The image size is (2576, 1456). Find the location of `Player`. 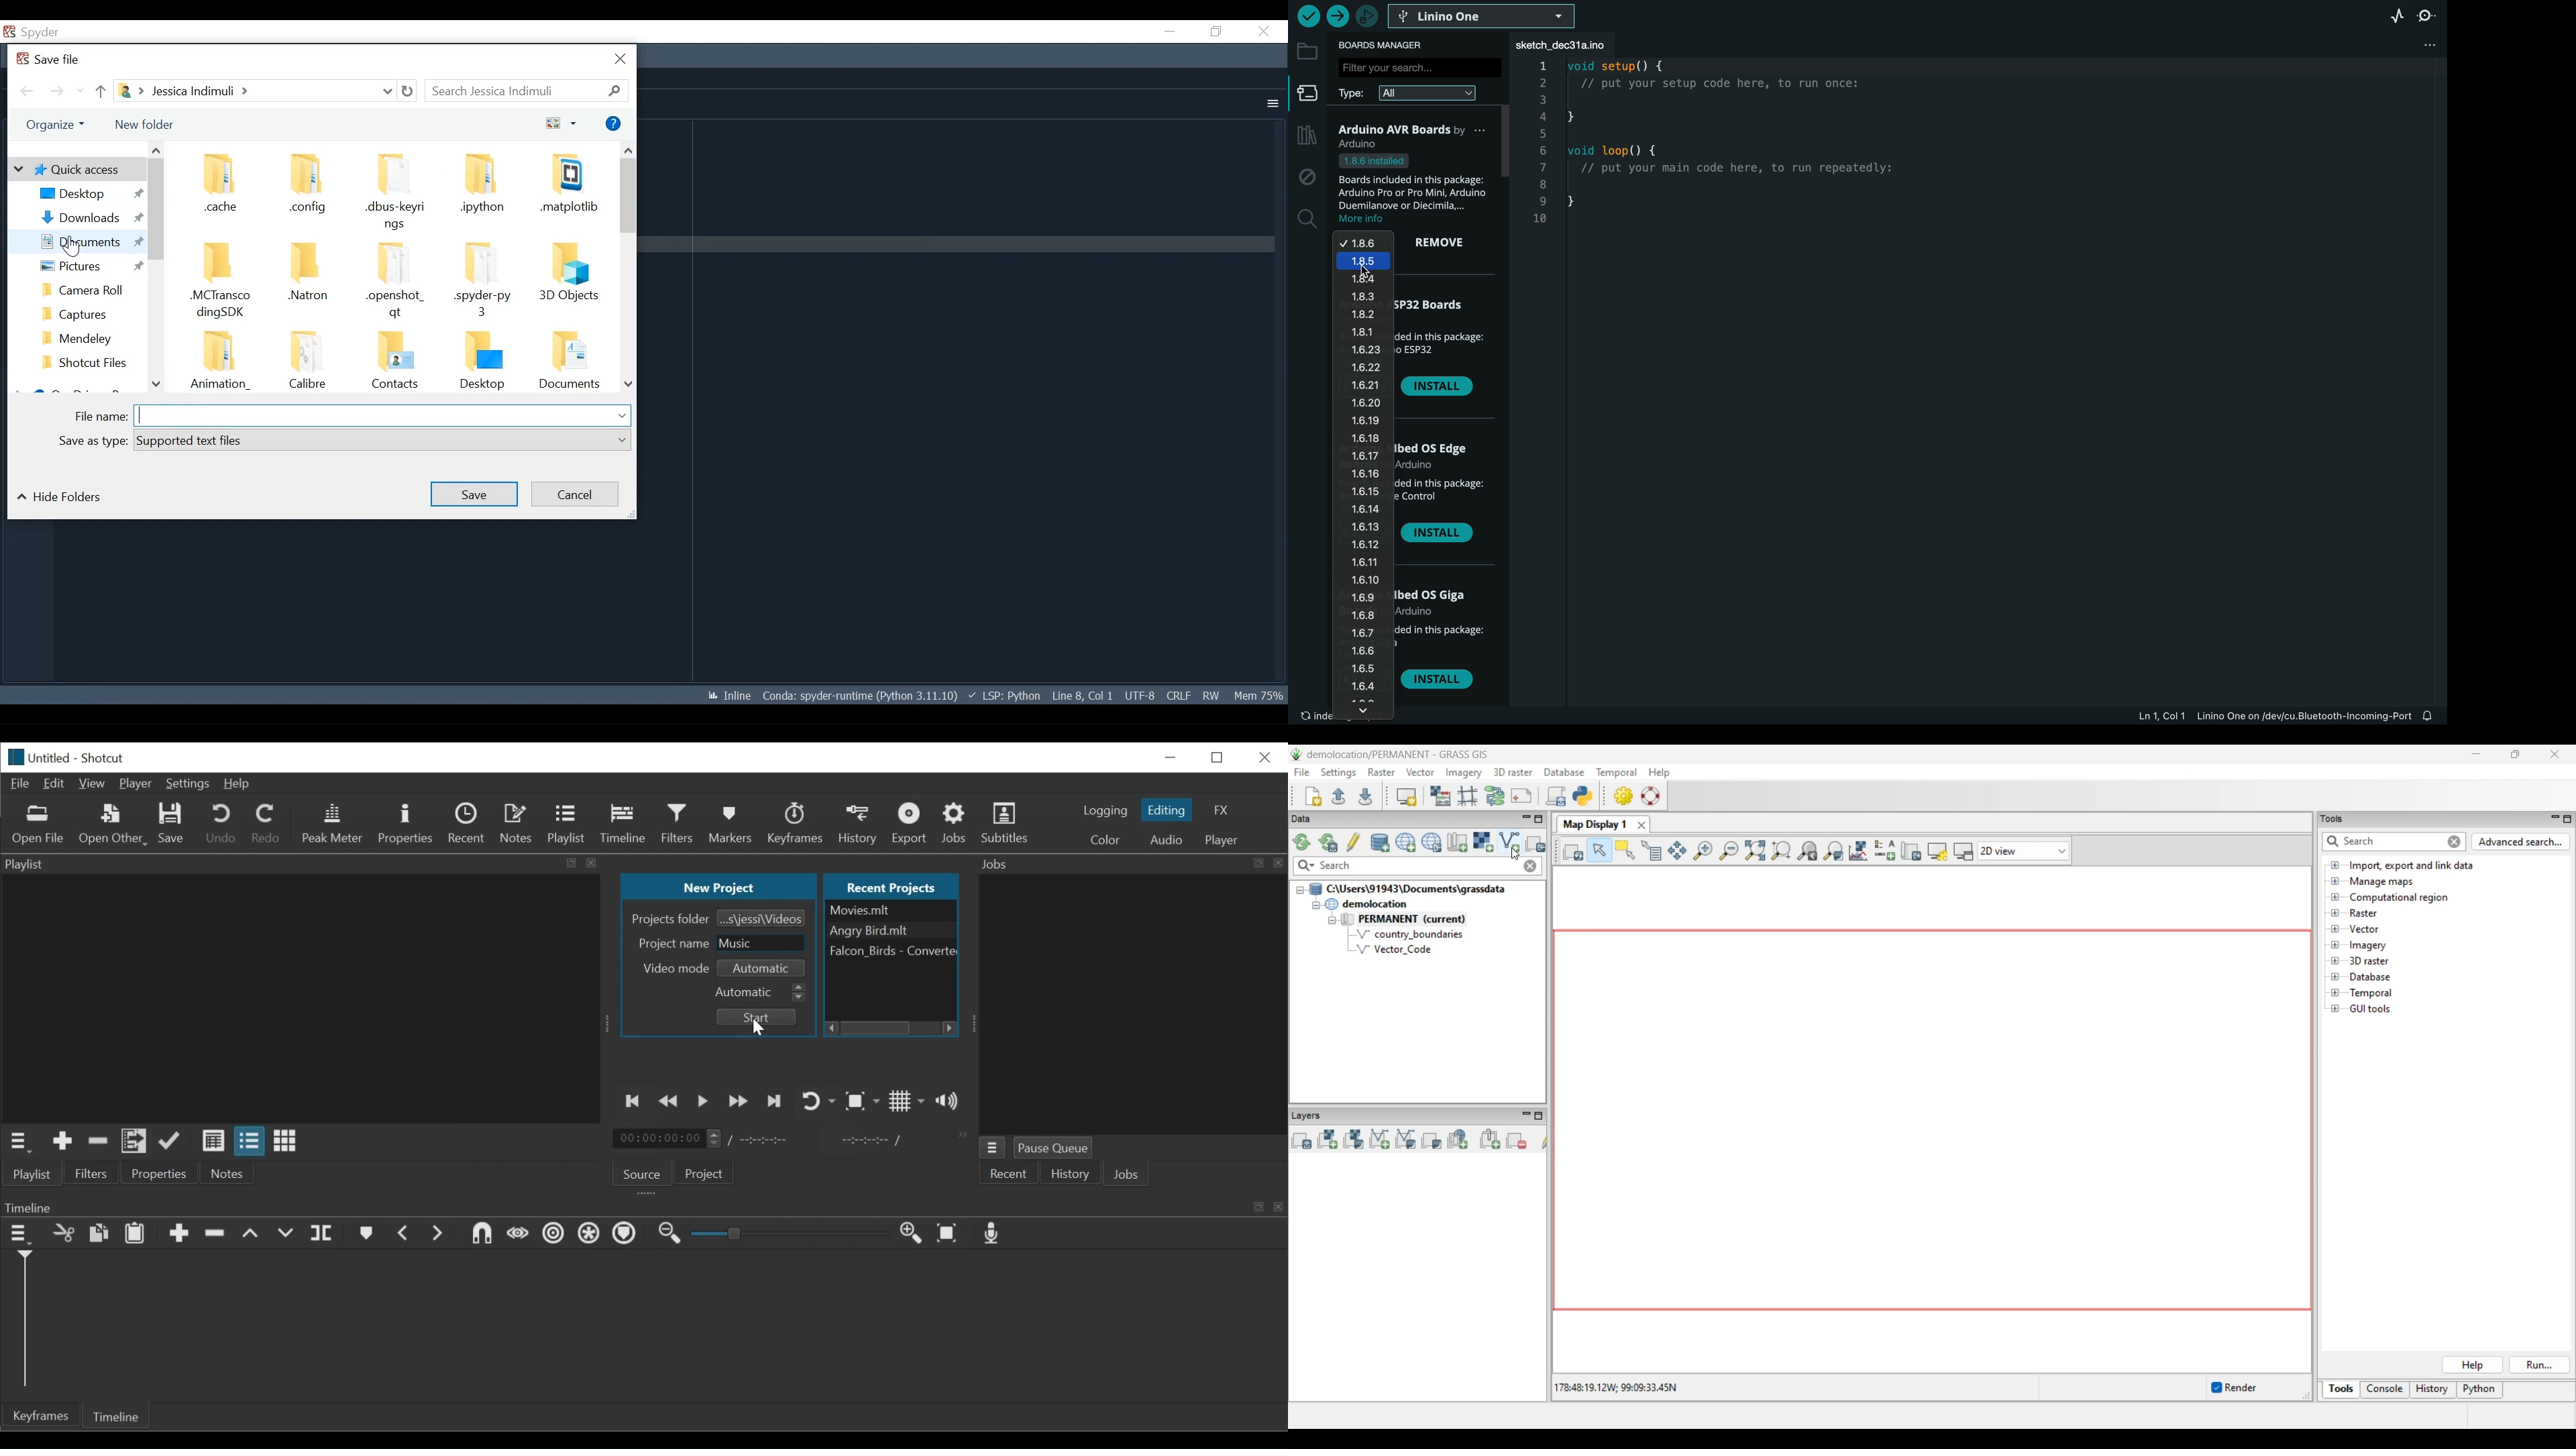

Player is located at coordinates (136, 784).